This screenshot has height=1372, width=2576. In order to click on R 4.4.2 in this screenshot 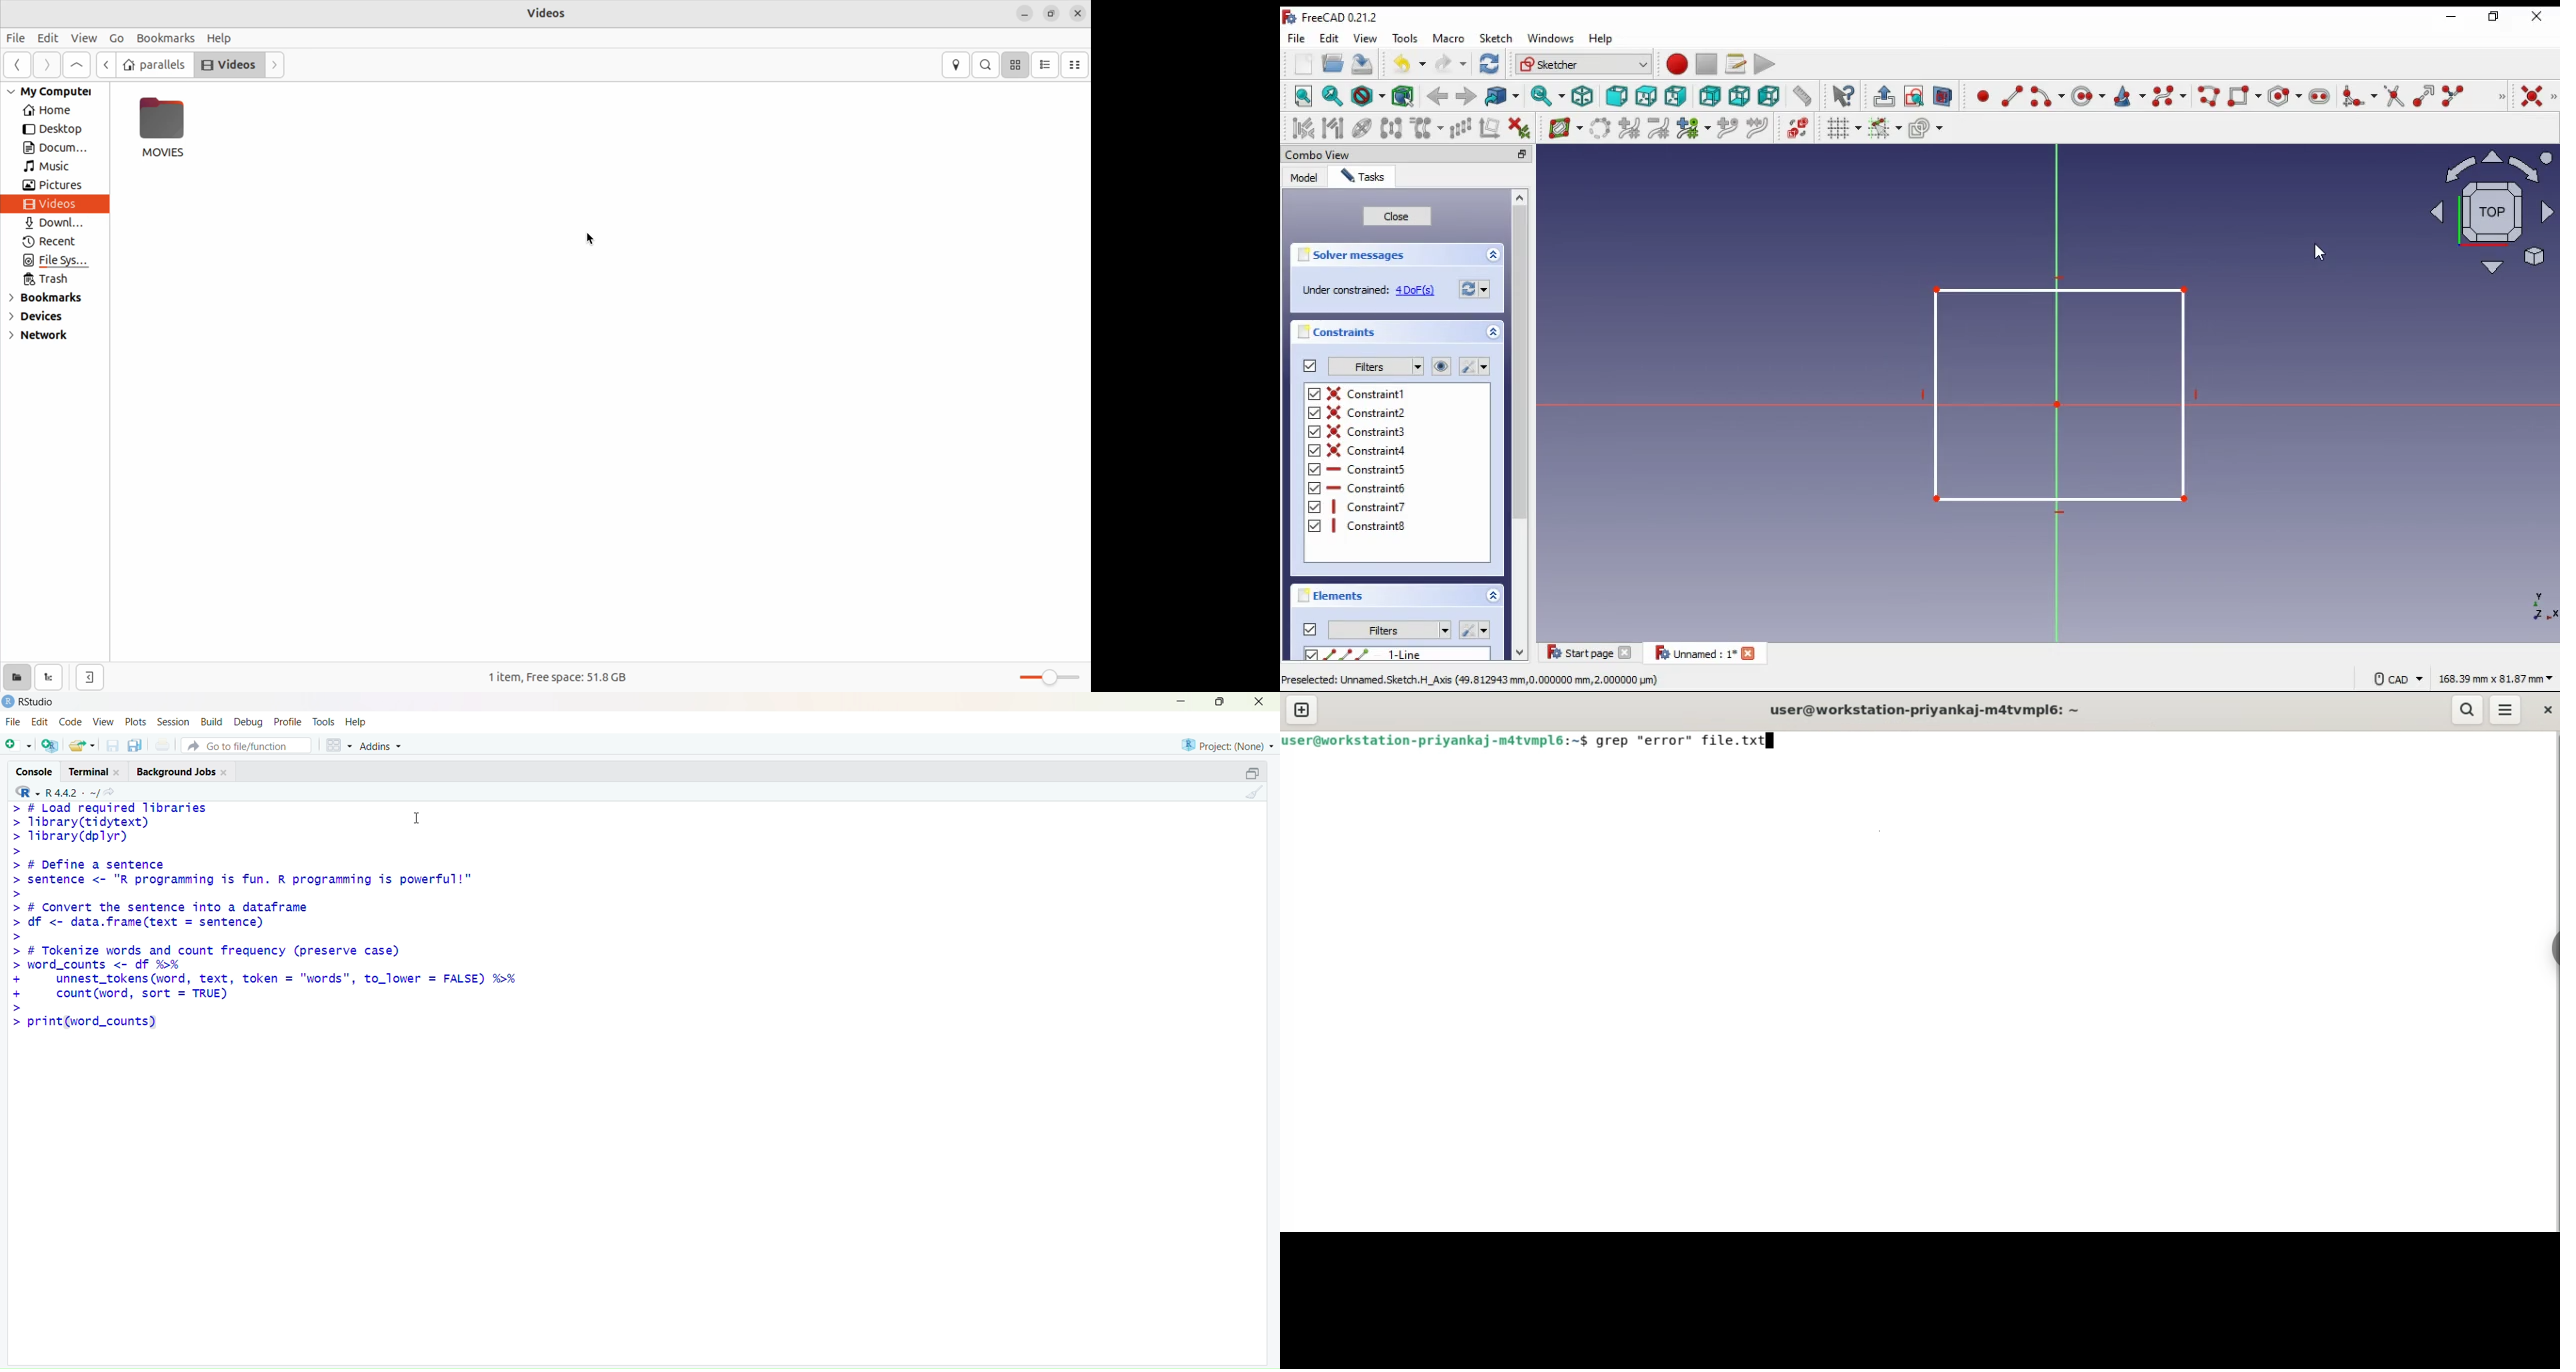, I will do `click(55, 791)`.